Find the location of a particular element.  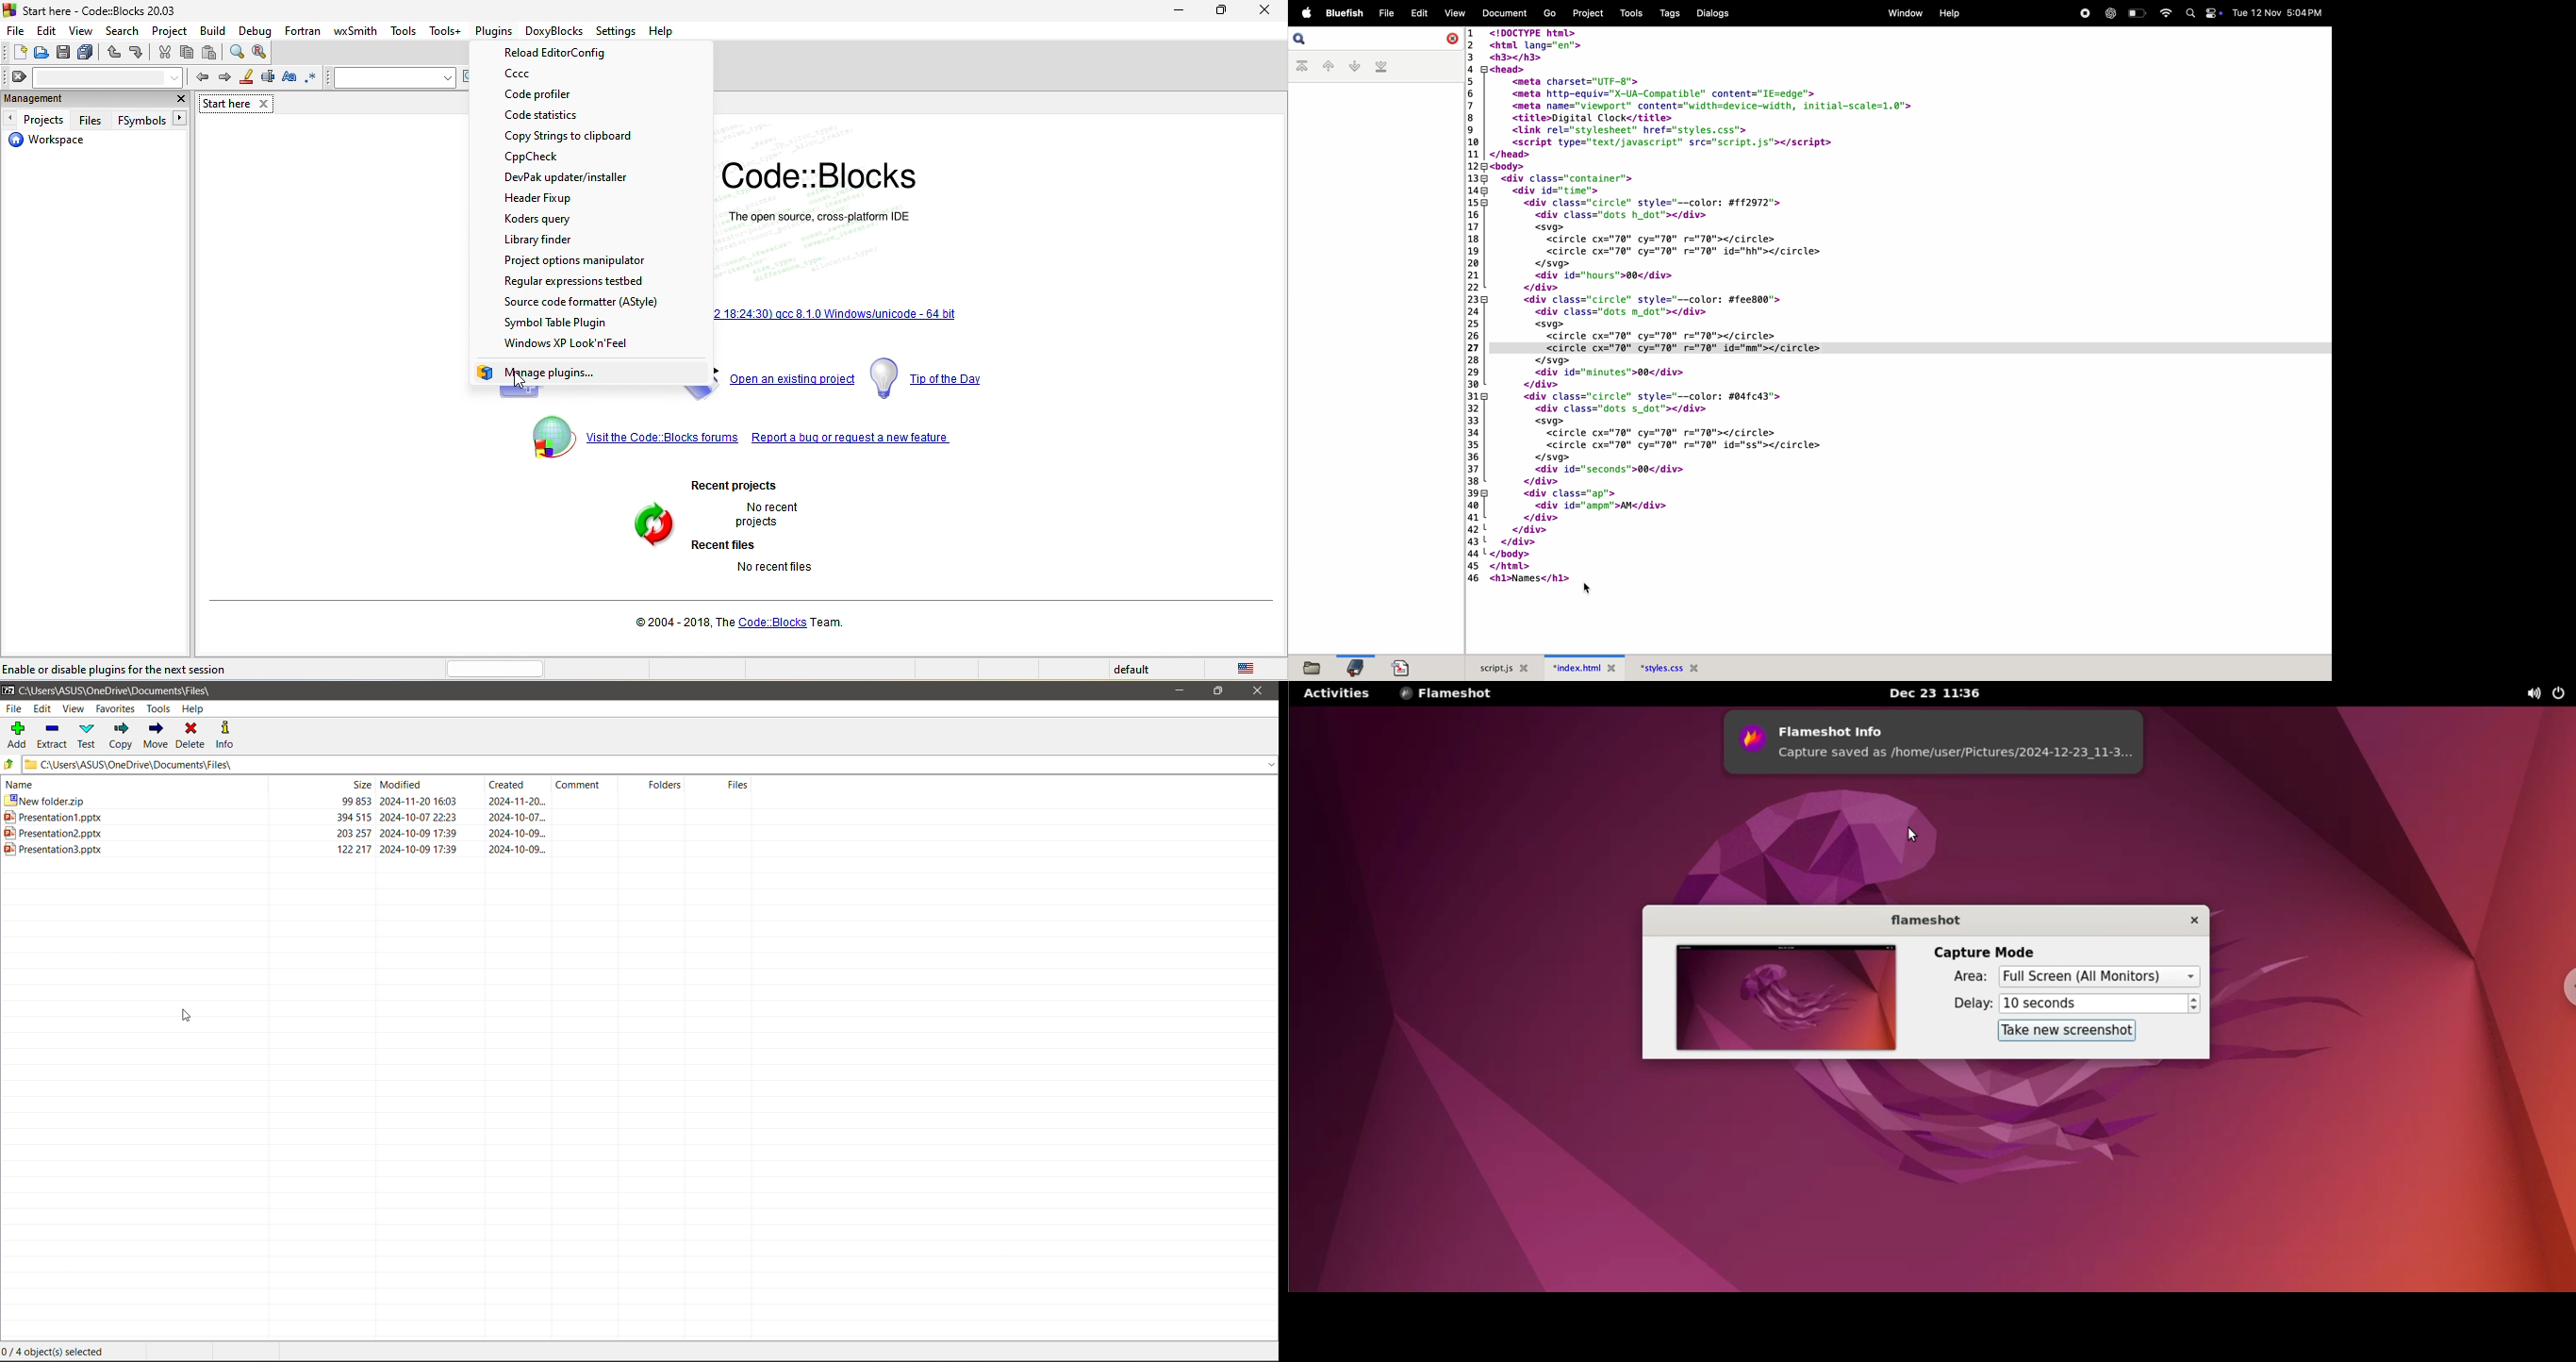

devpak updator\installer is located at coordinates (572, 177).